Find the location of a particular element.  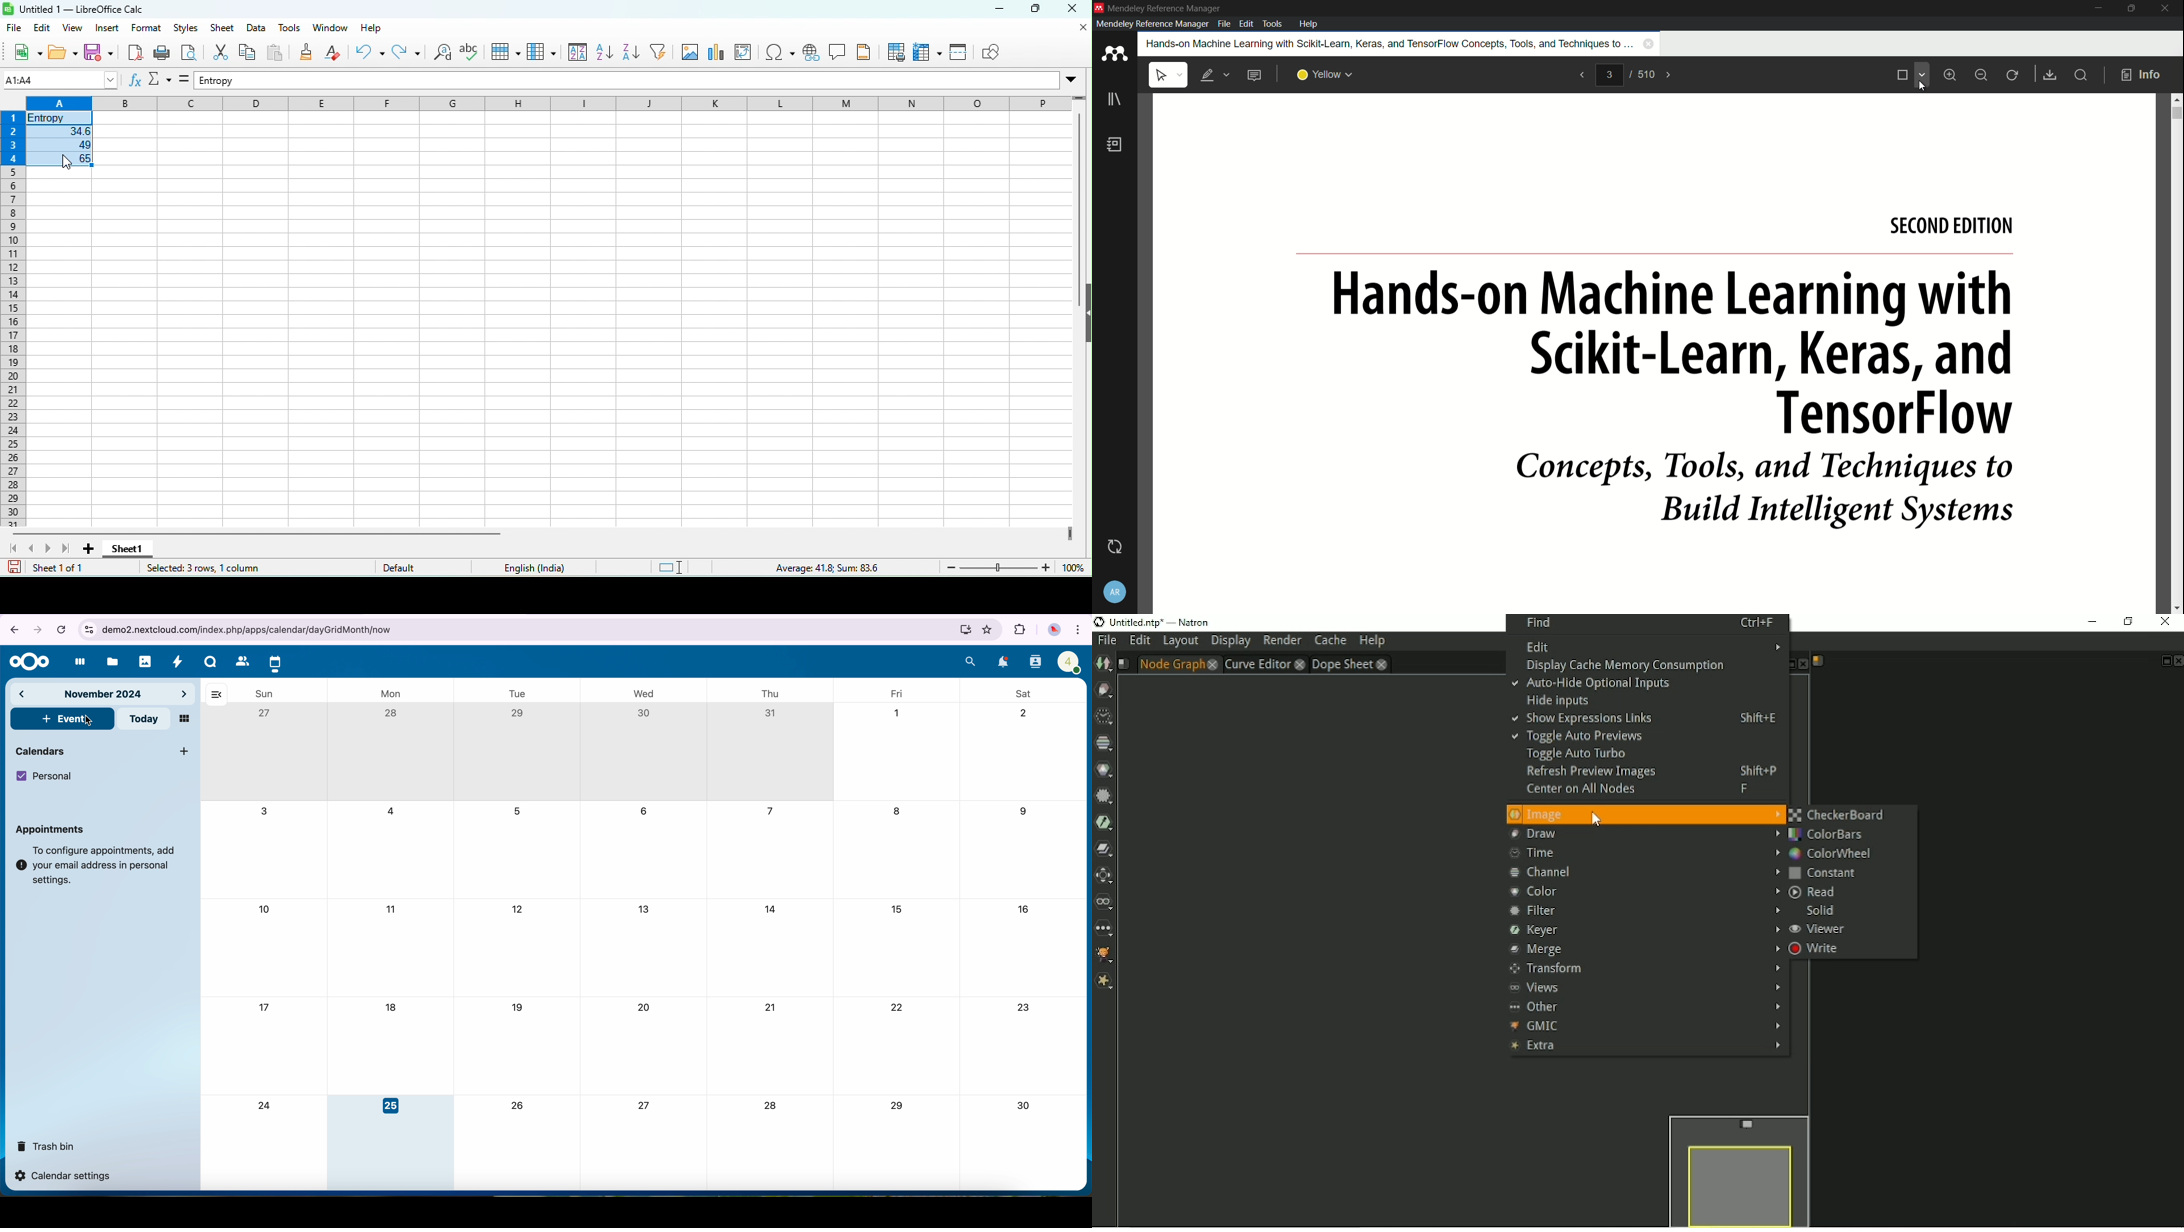

28 is located at coordinates (392, 714).